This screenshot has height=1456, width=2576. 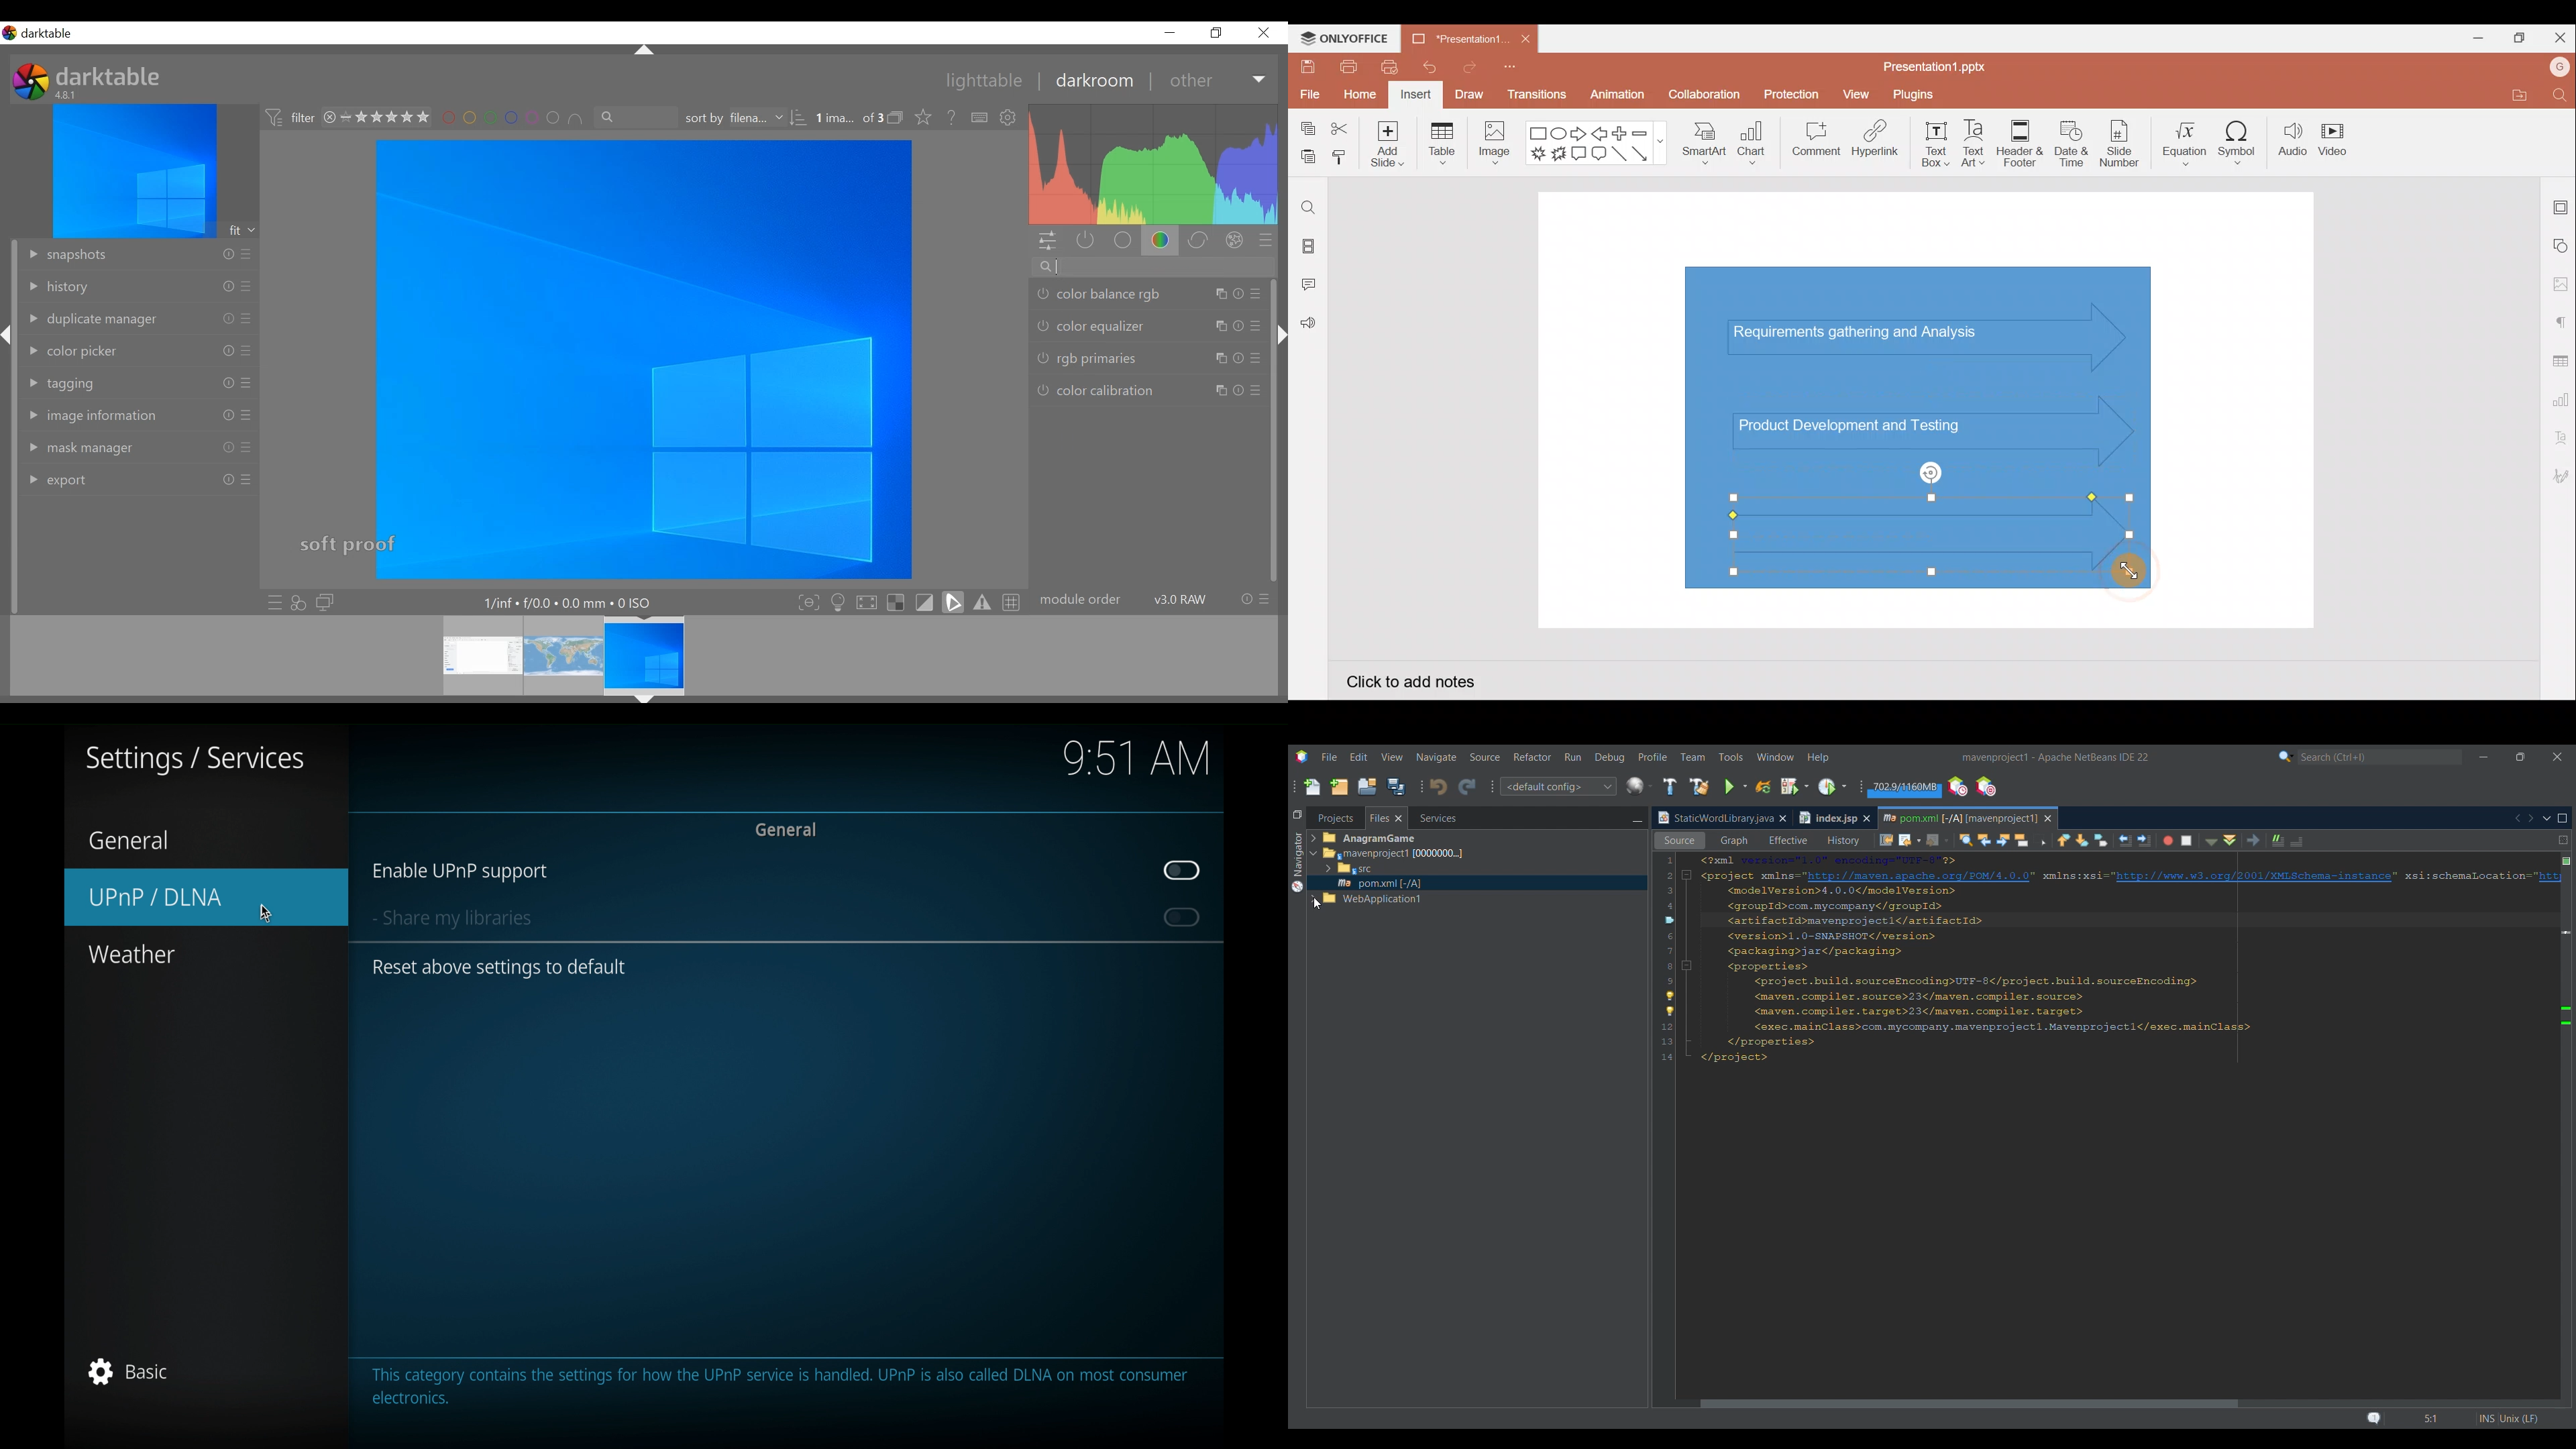 I want to click on toggle gamut checking, so click(x=981, y=602).